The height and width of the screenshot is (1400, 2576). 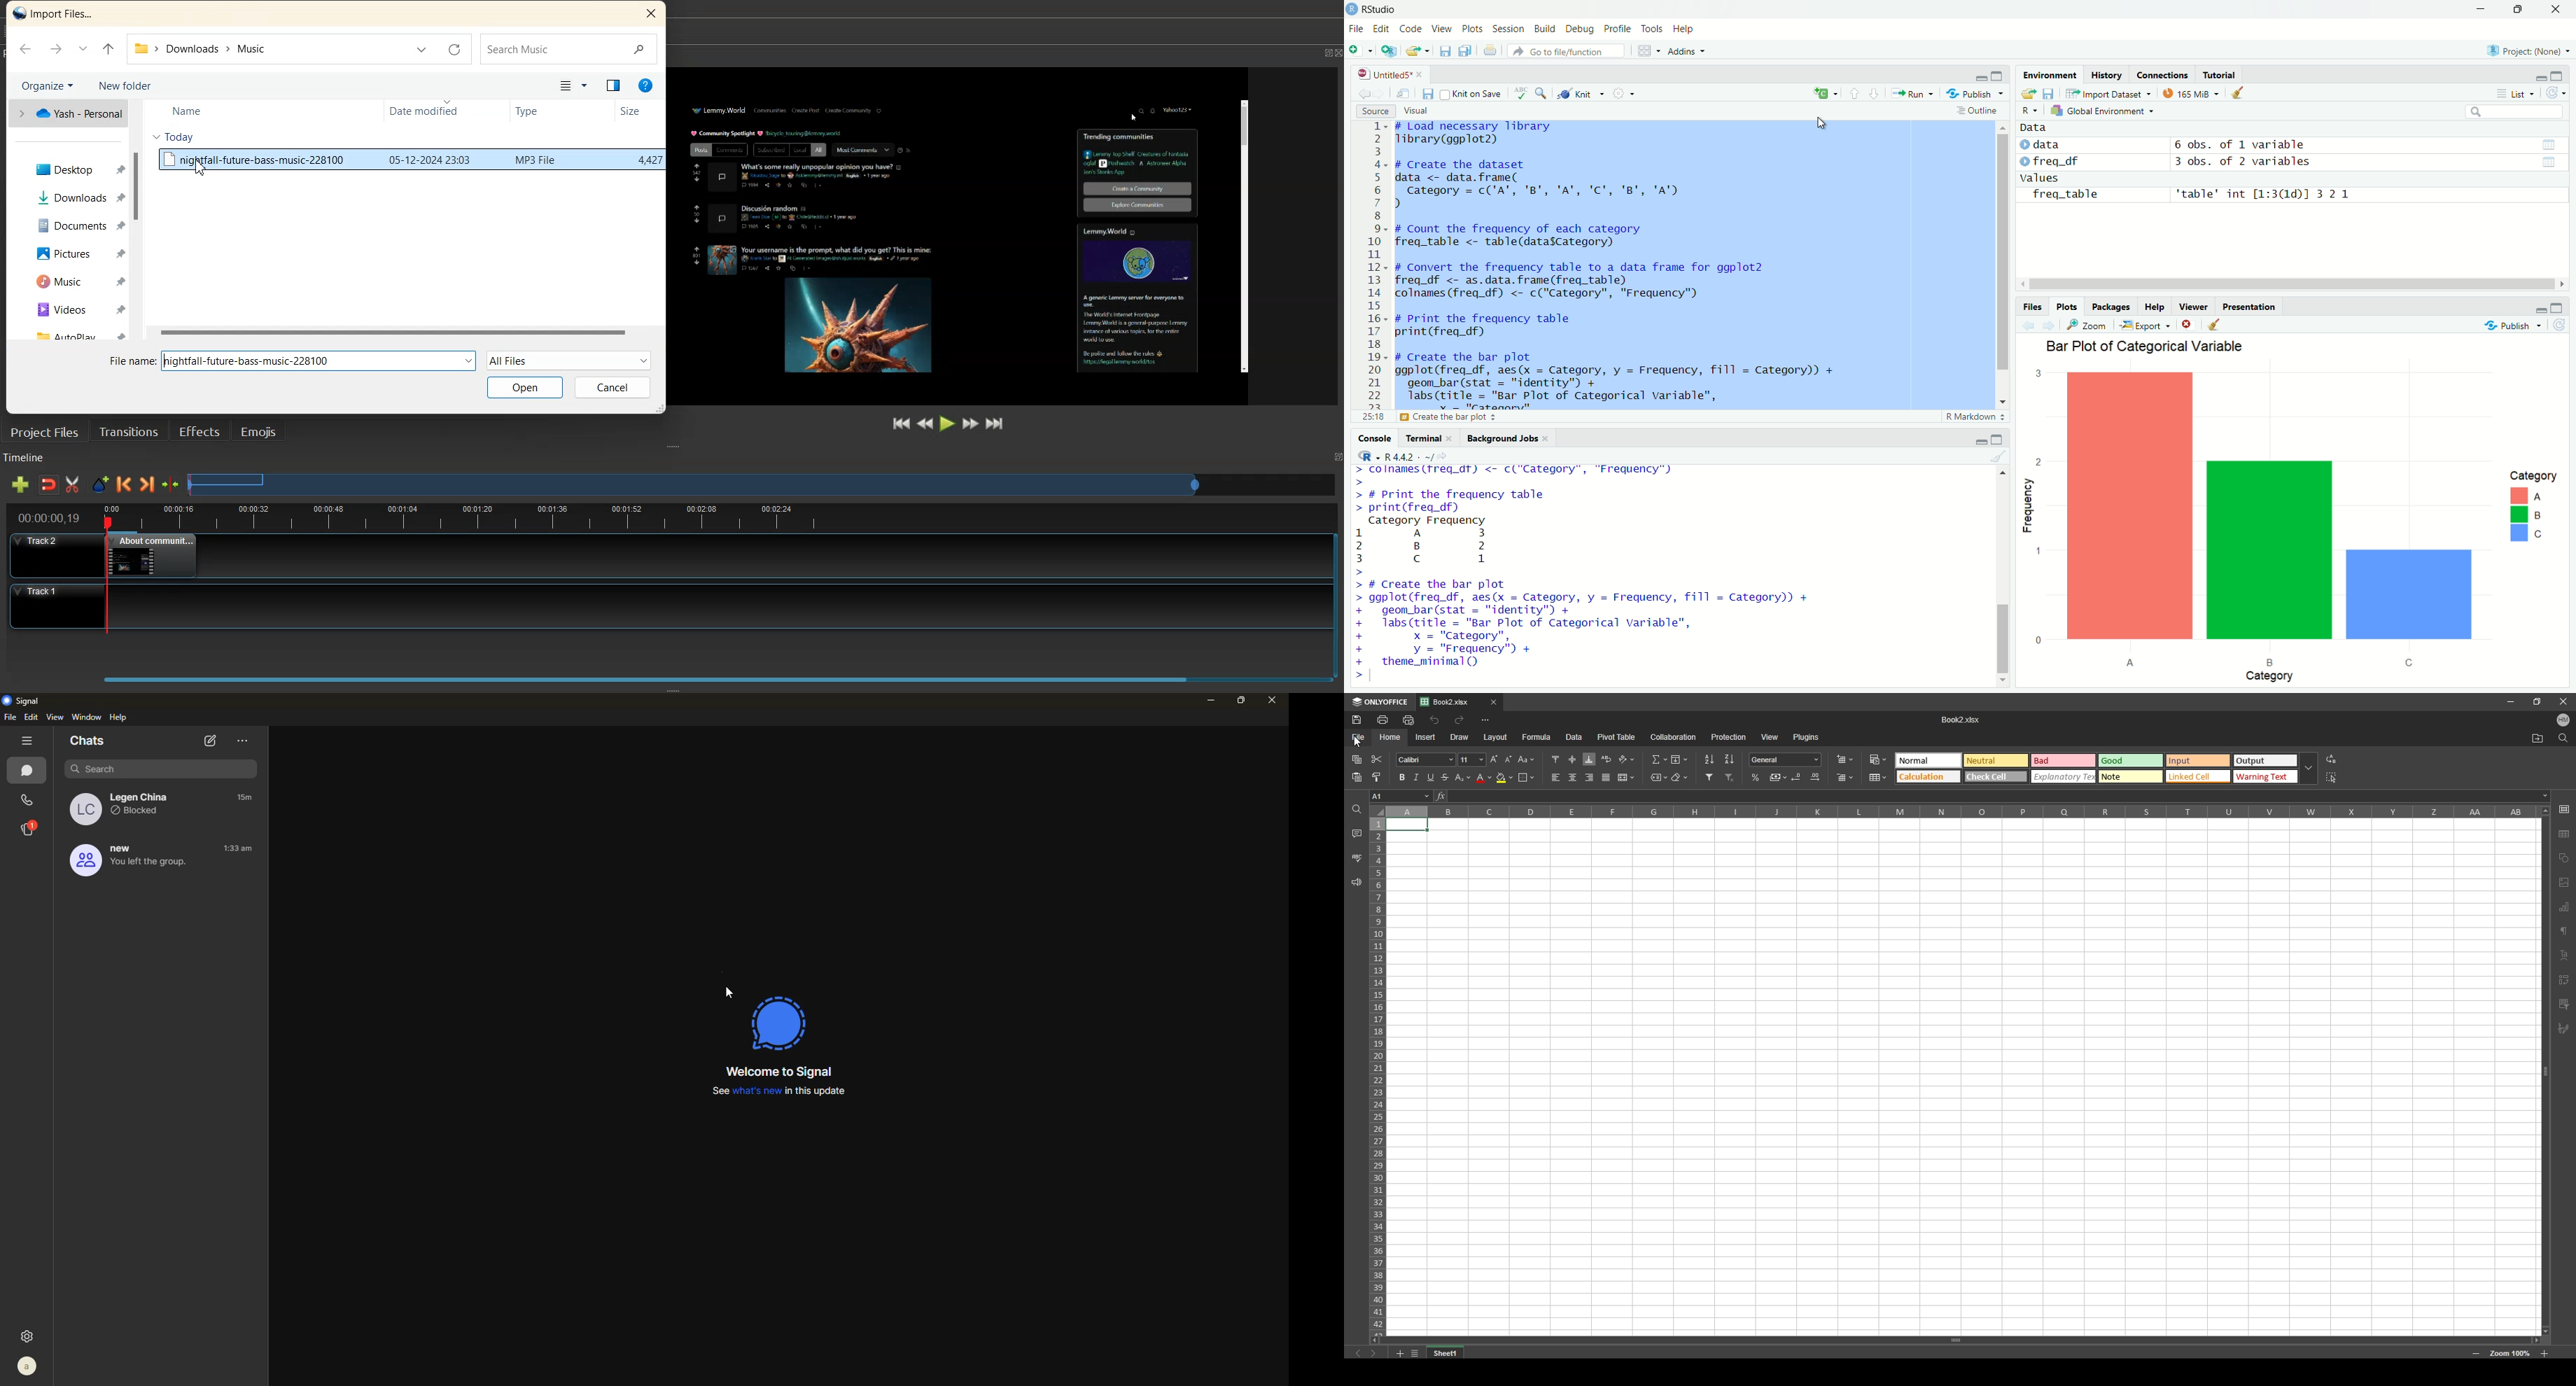 What do you see at coordinates (1381, 94) in the screenshot?
I see `go forward` at bounding box center [1381, 94].